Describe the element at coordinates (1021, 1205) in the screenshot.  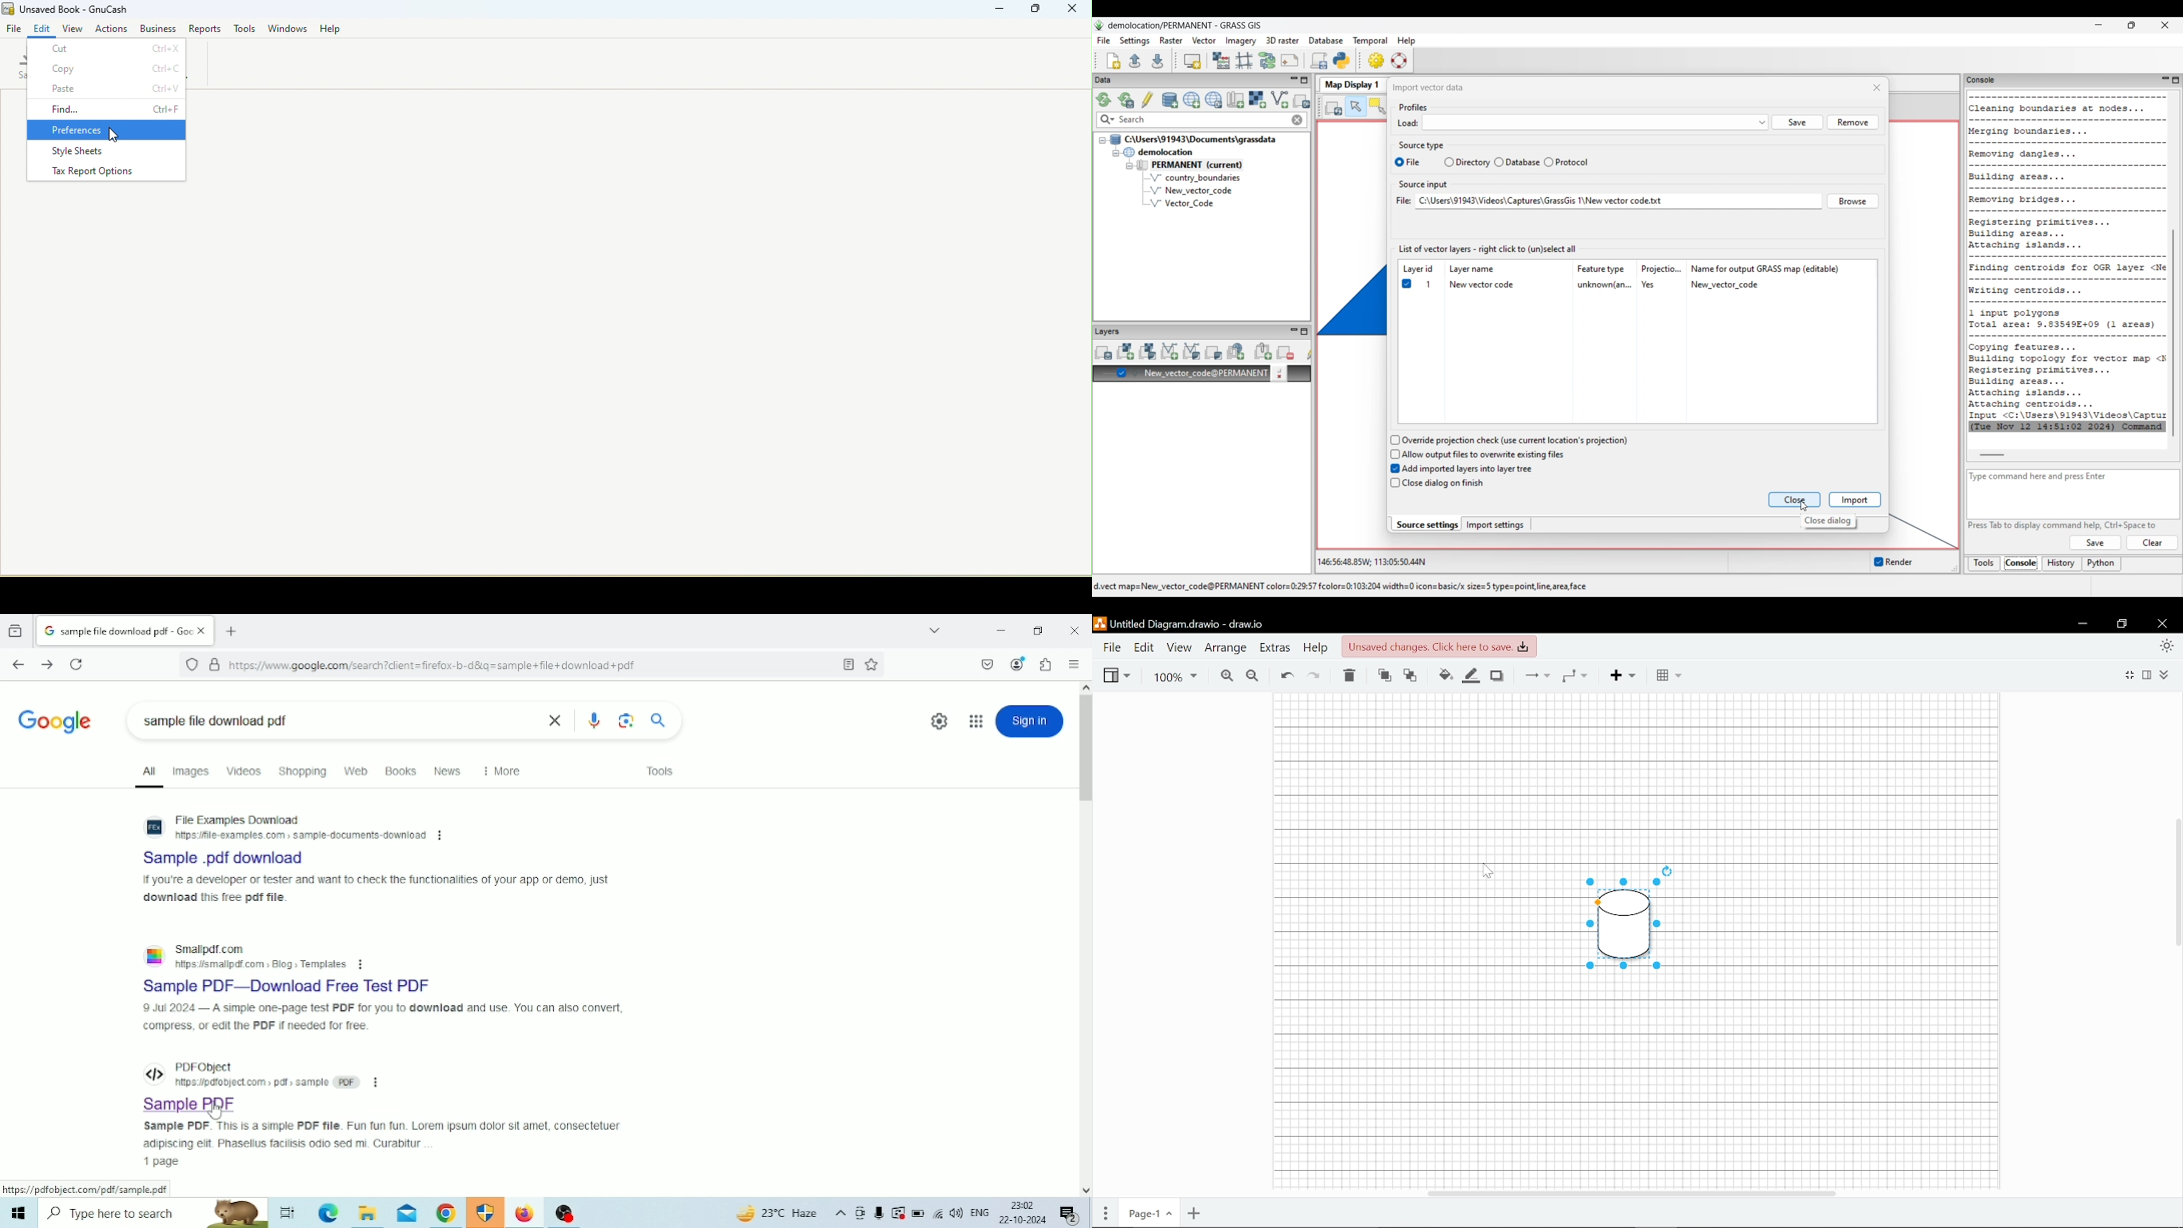
I see `Time` at that location.